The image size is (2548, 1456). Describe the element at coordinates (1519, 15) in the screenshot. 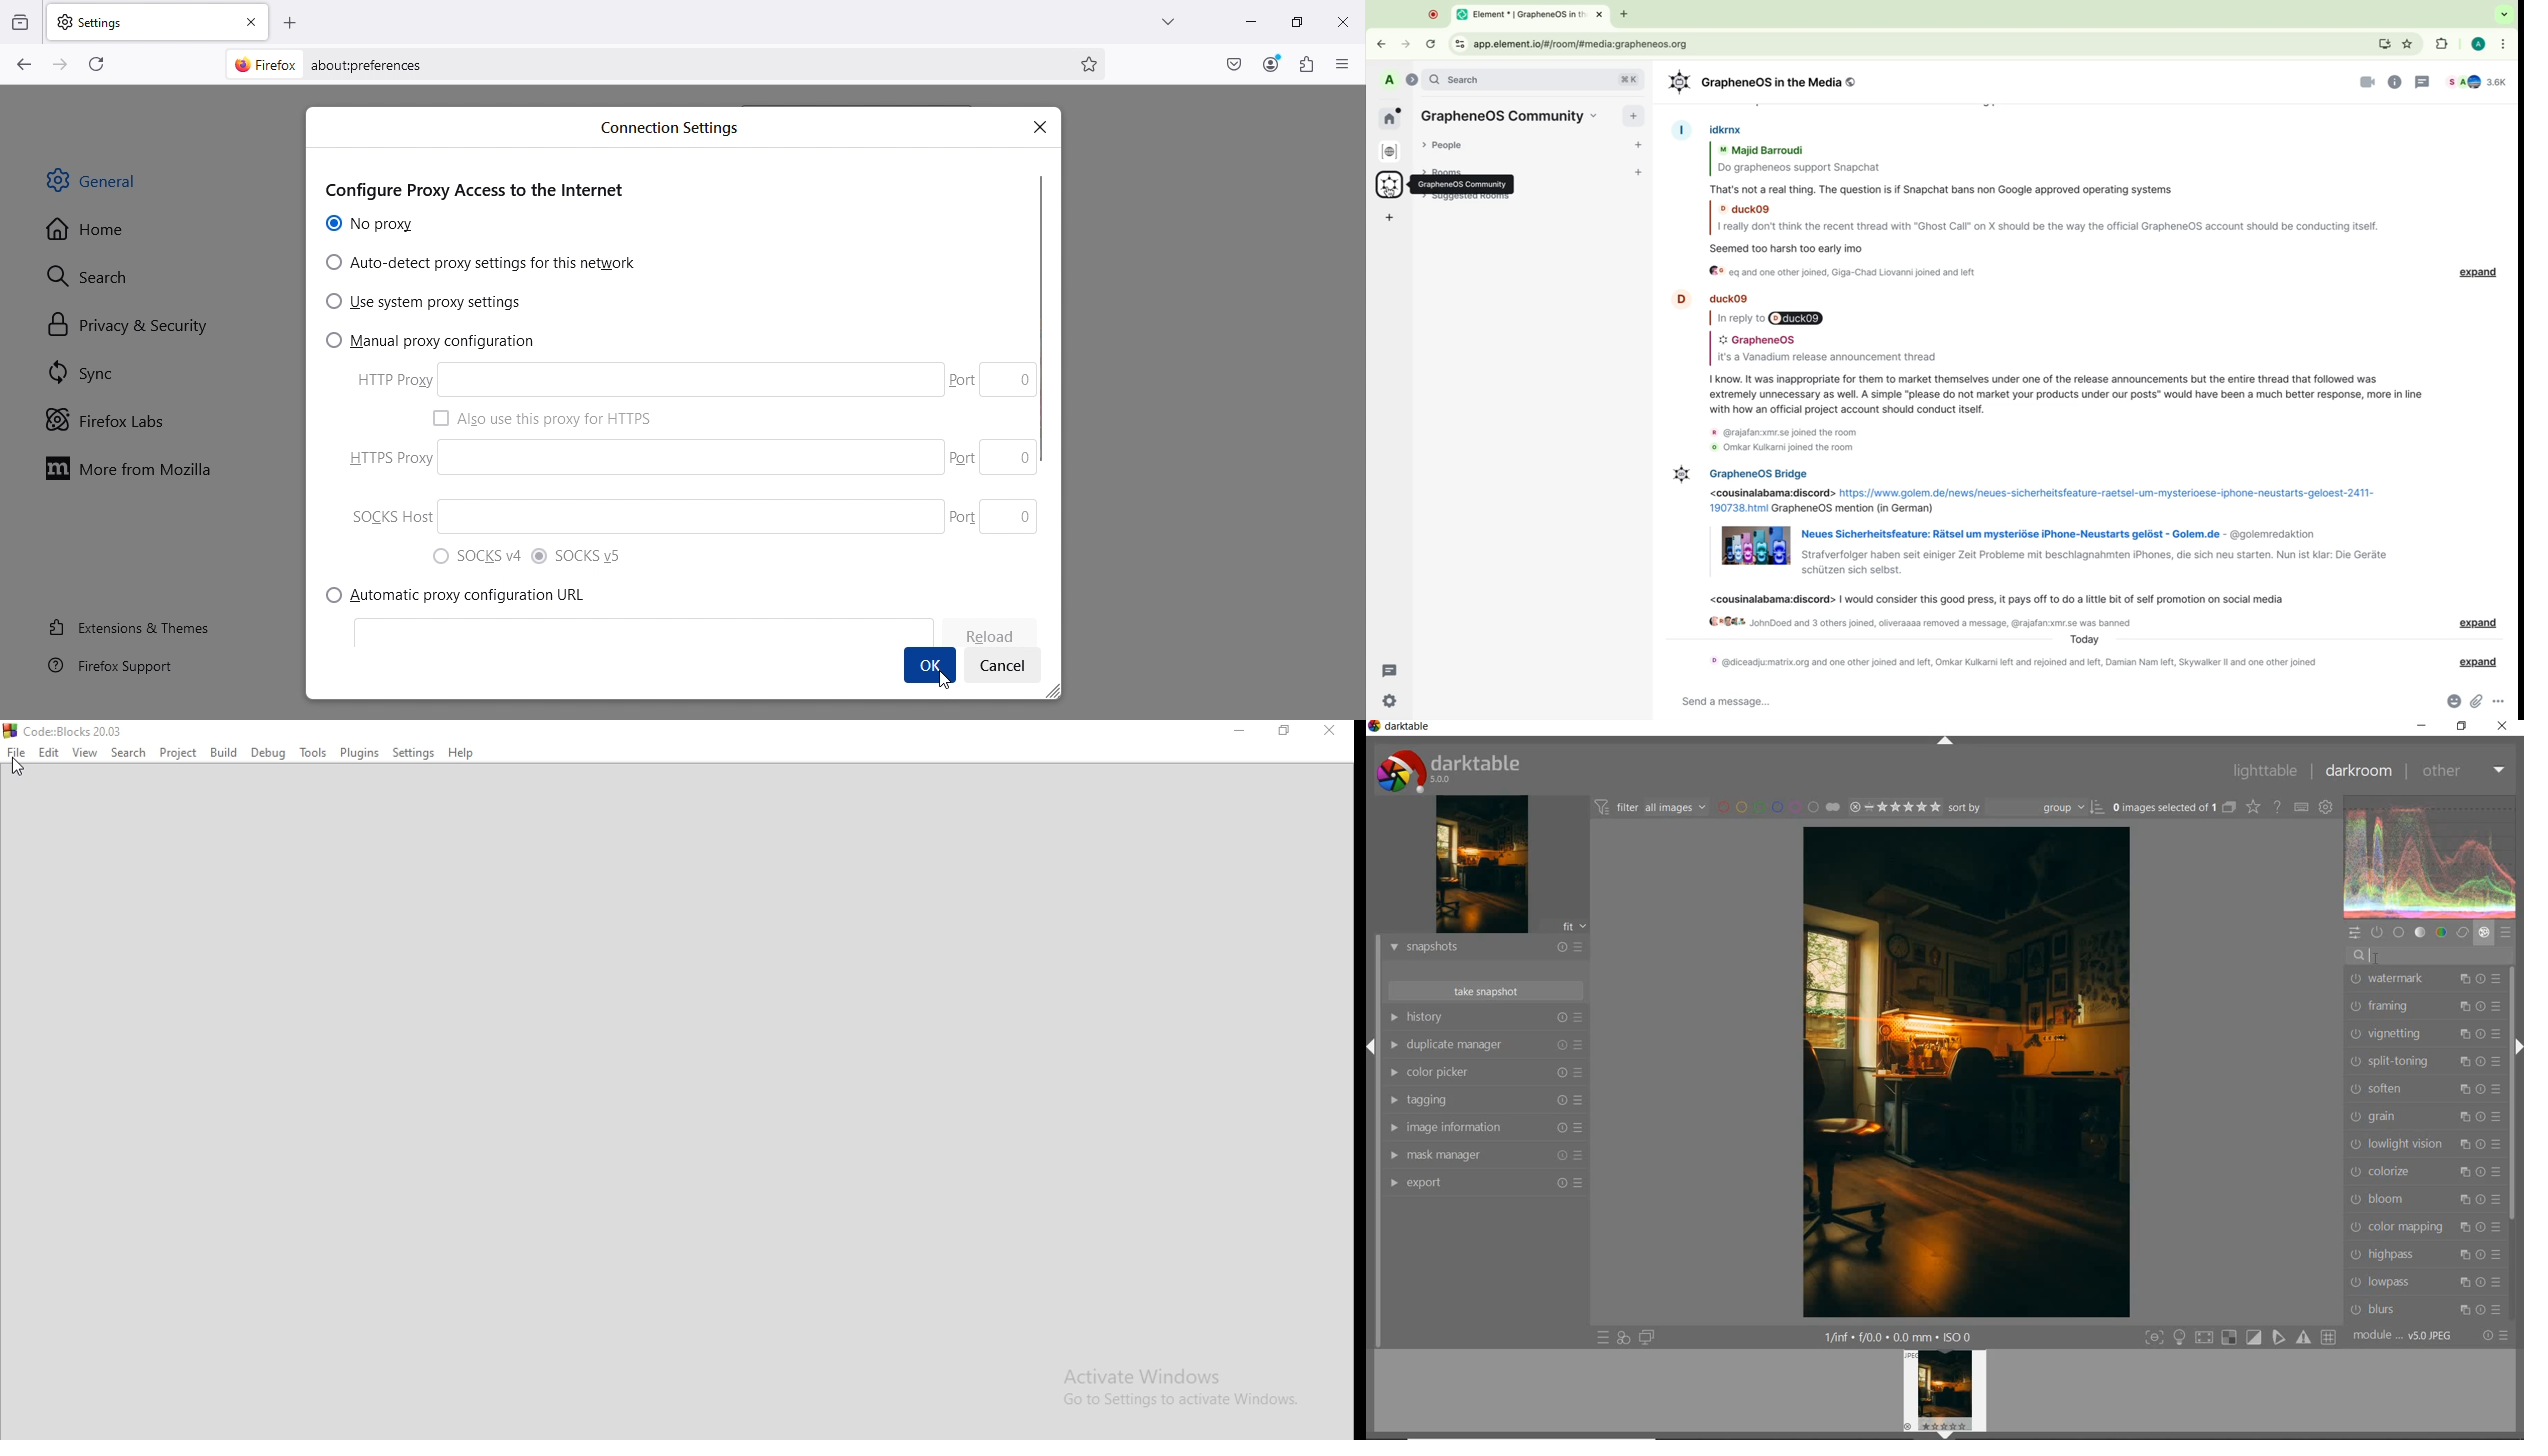

I see `Element*|GrapheneOS in the` at that location.